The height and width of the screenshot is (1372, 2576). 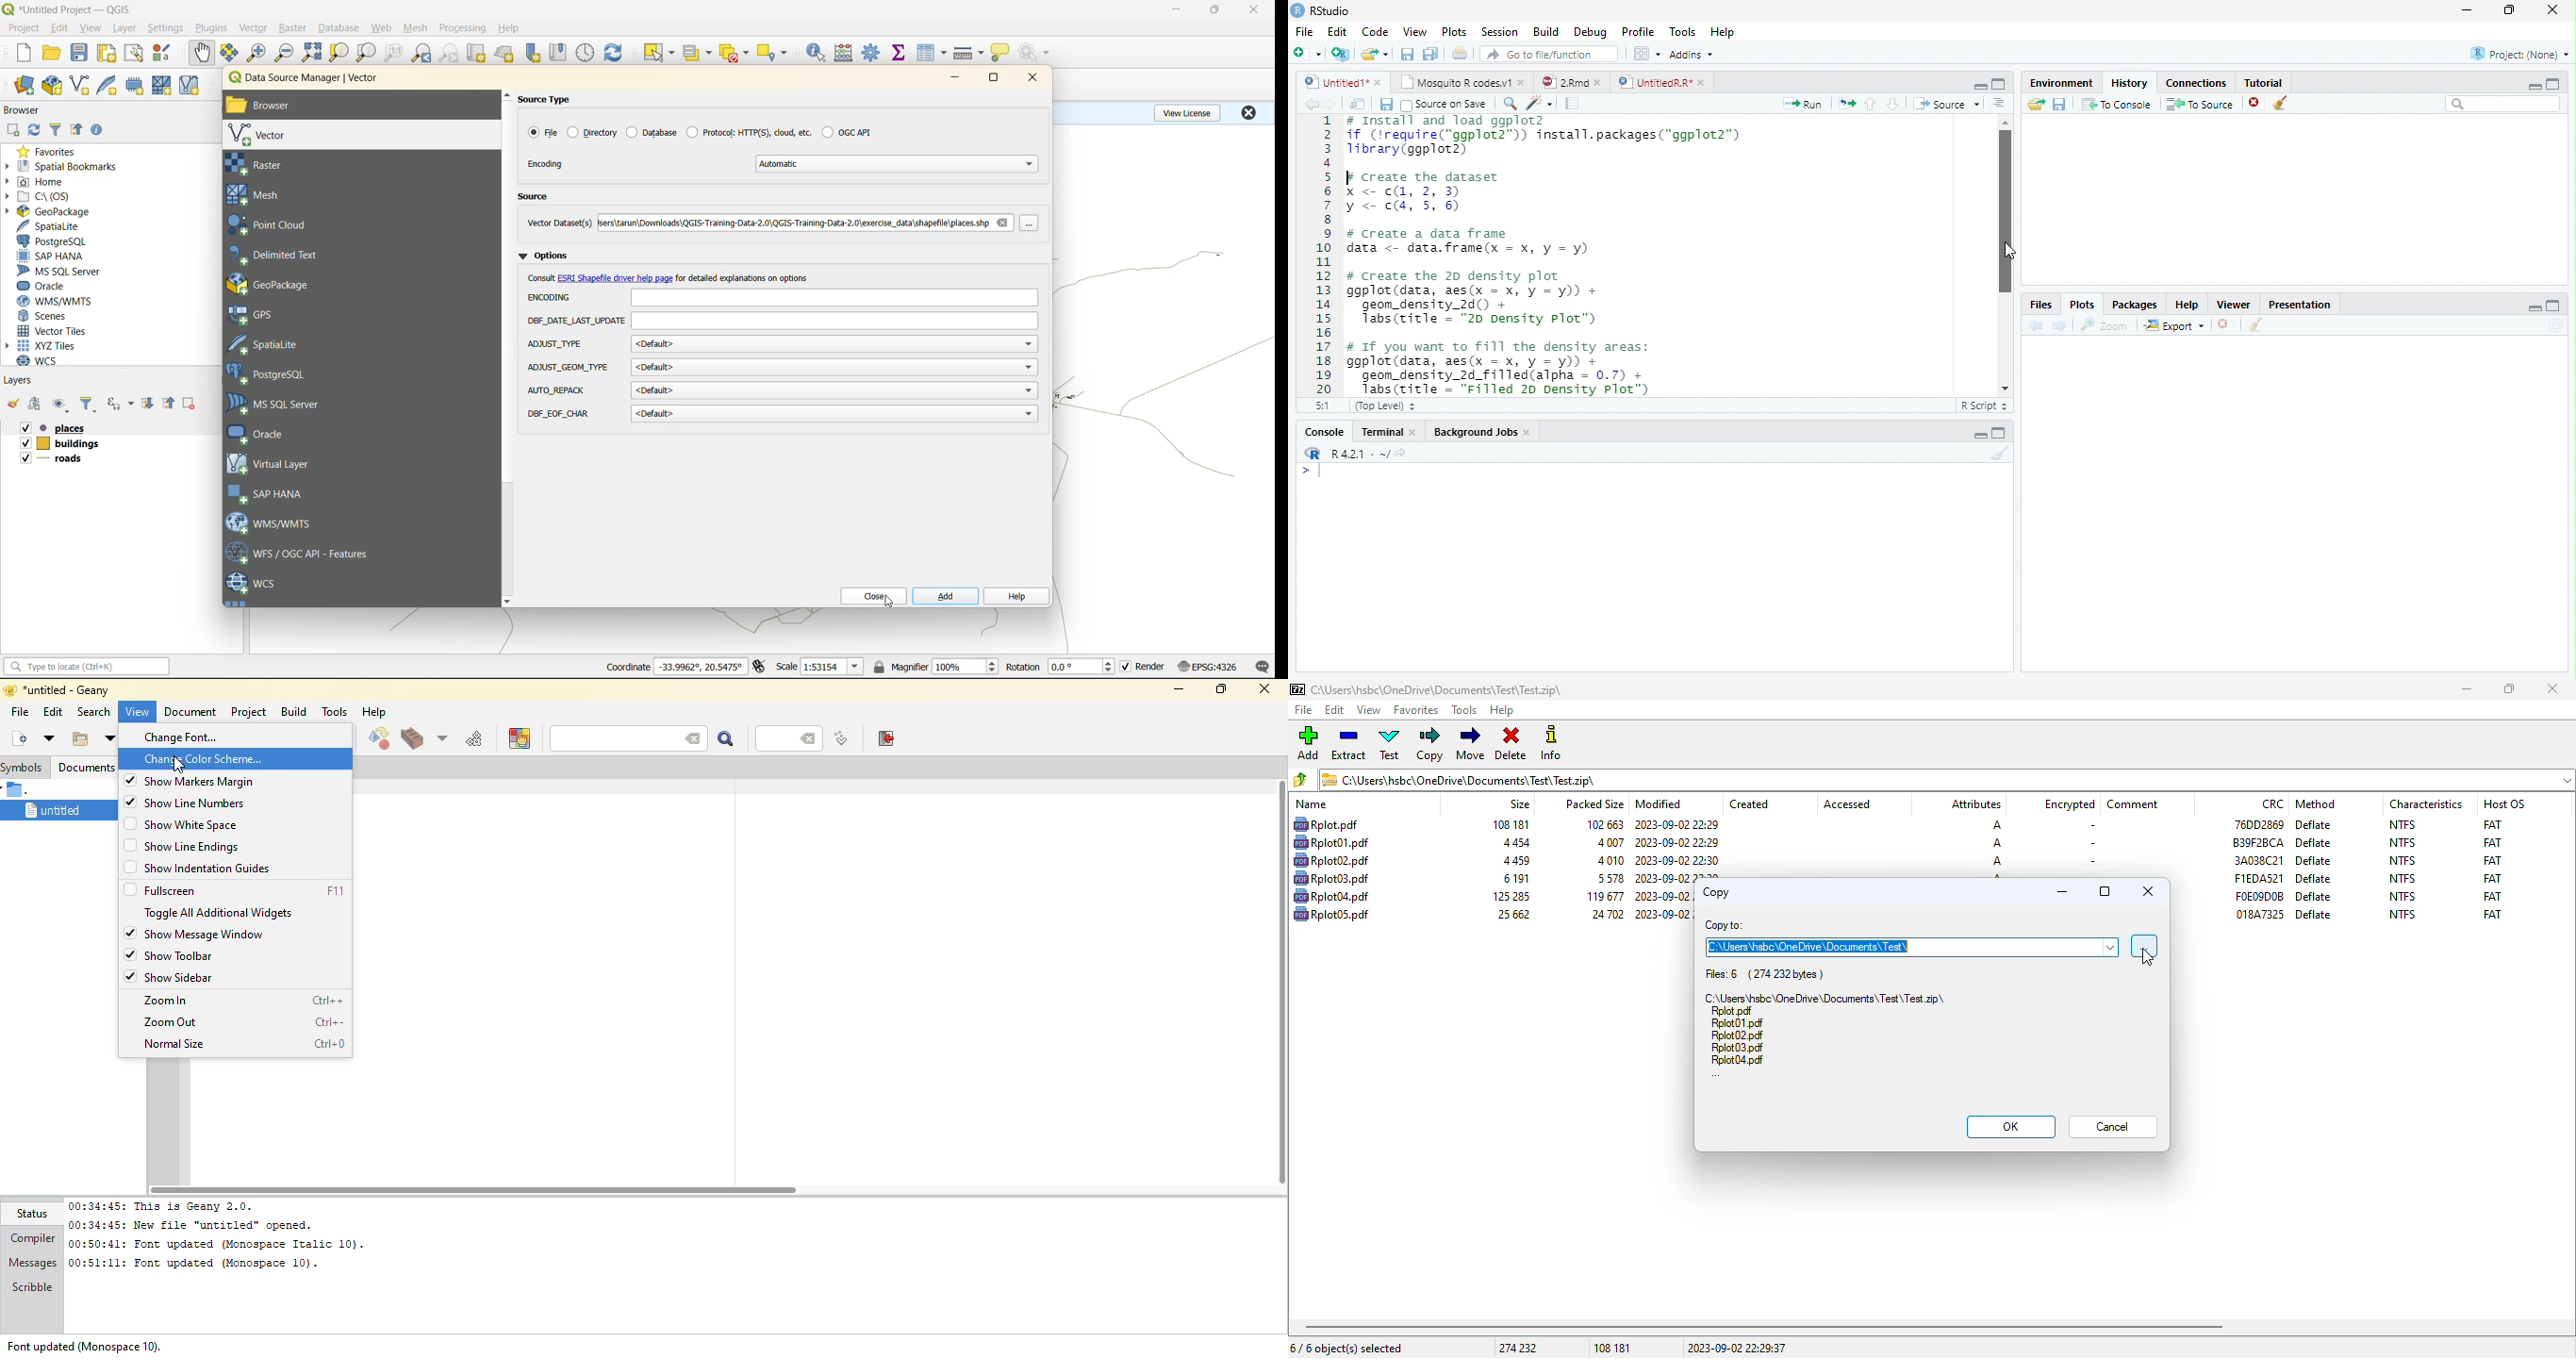 What do you see at coordinates (1514, 878) in the screenshot?
I see `size` at bounding box center [1514, 878].